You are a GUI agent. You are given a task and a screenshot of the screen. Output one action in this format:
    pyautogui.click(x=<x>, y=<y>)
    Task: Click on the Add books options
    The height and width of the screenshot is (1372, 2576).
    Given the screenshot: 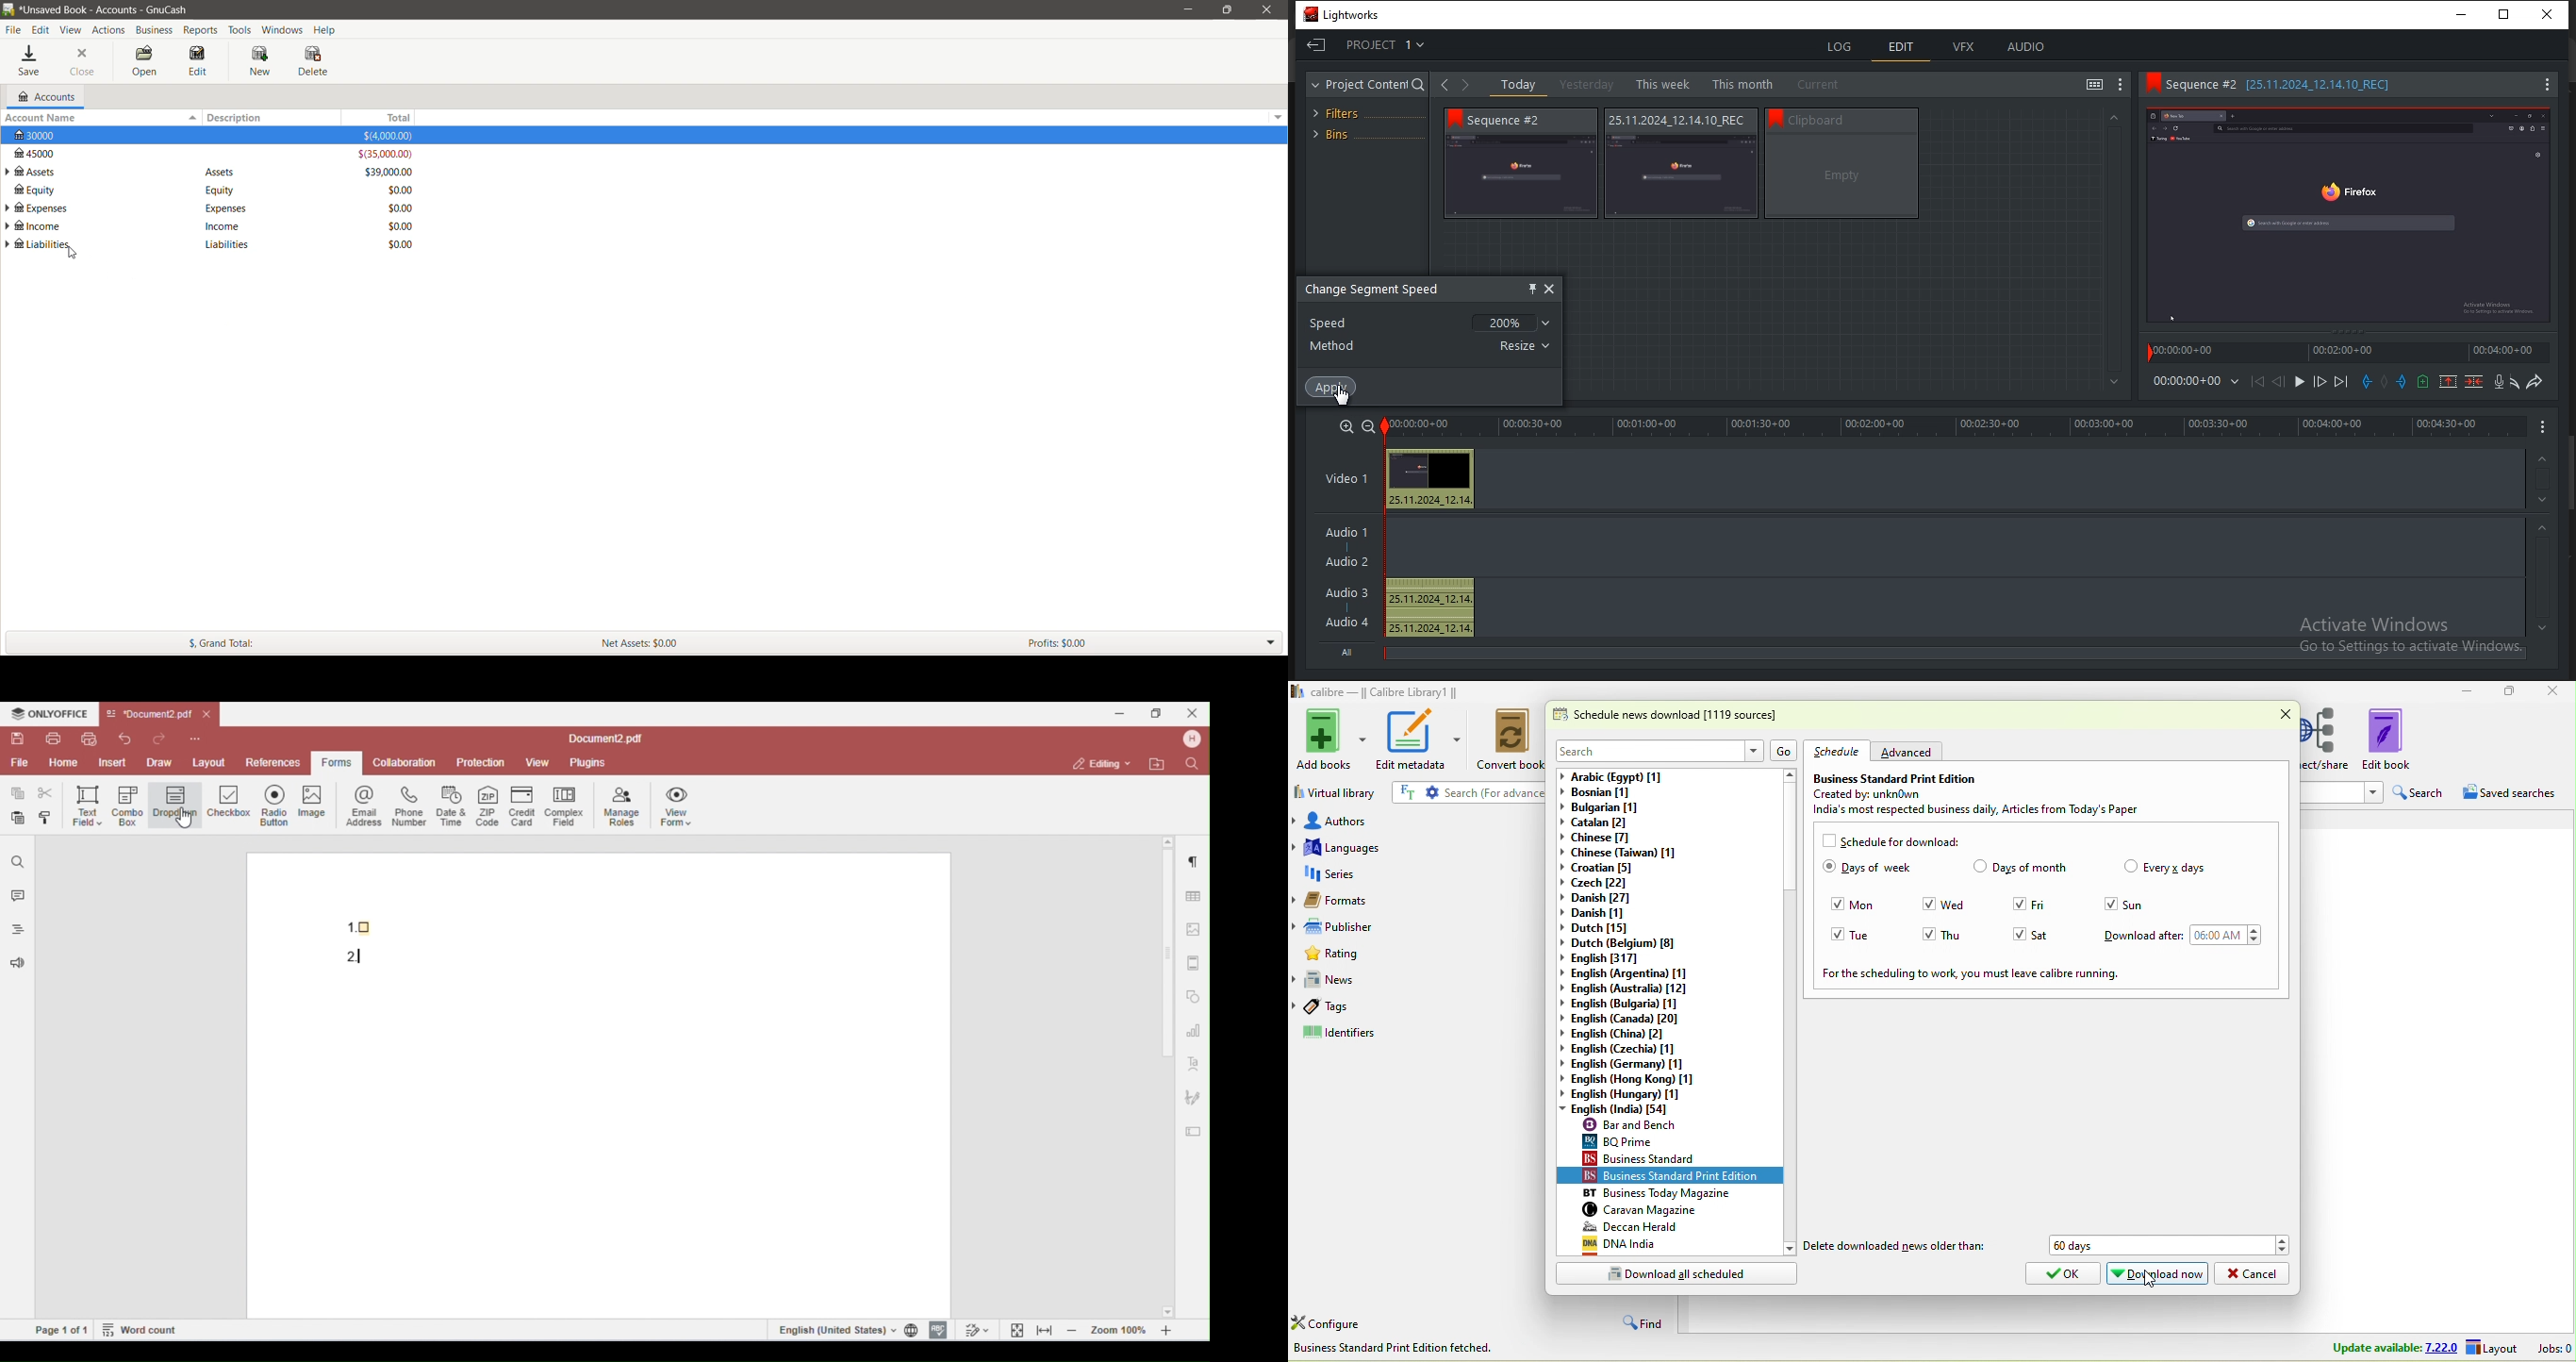 What is the action you would take?
    pyautogui.click(x=1364, y=737)
    